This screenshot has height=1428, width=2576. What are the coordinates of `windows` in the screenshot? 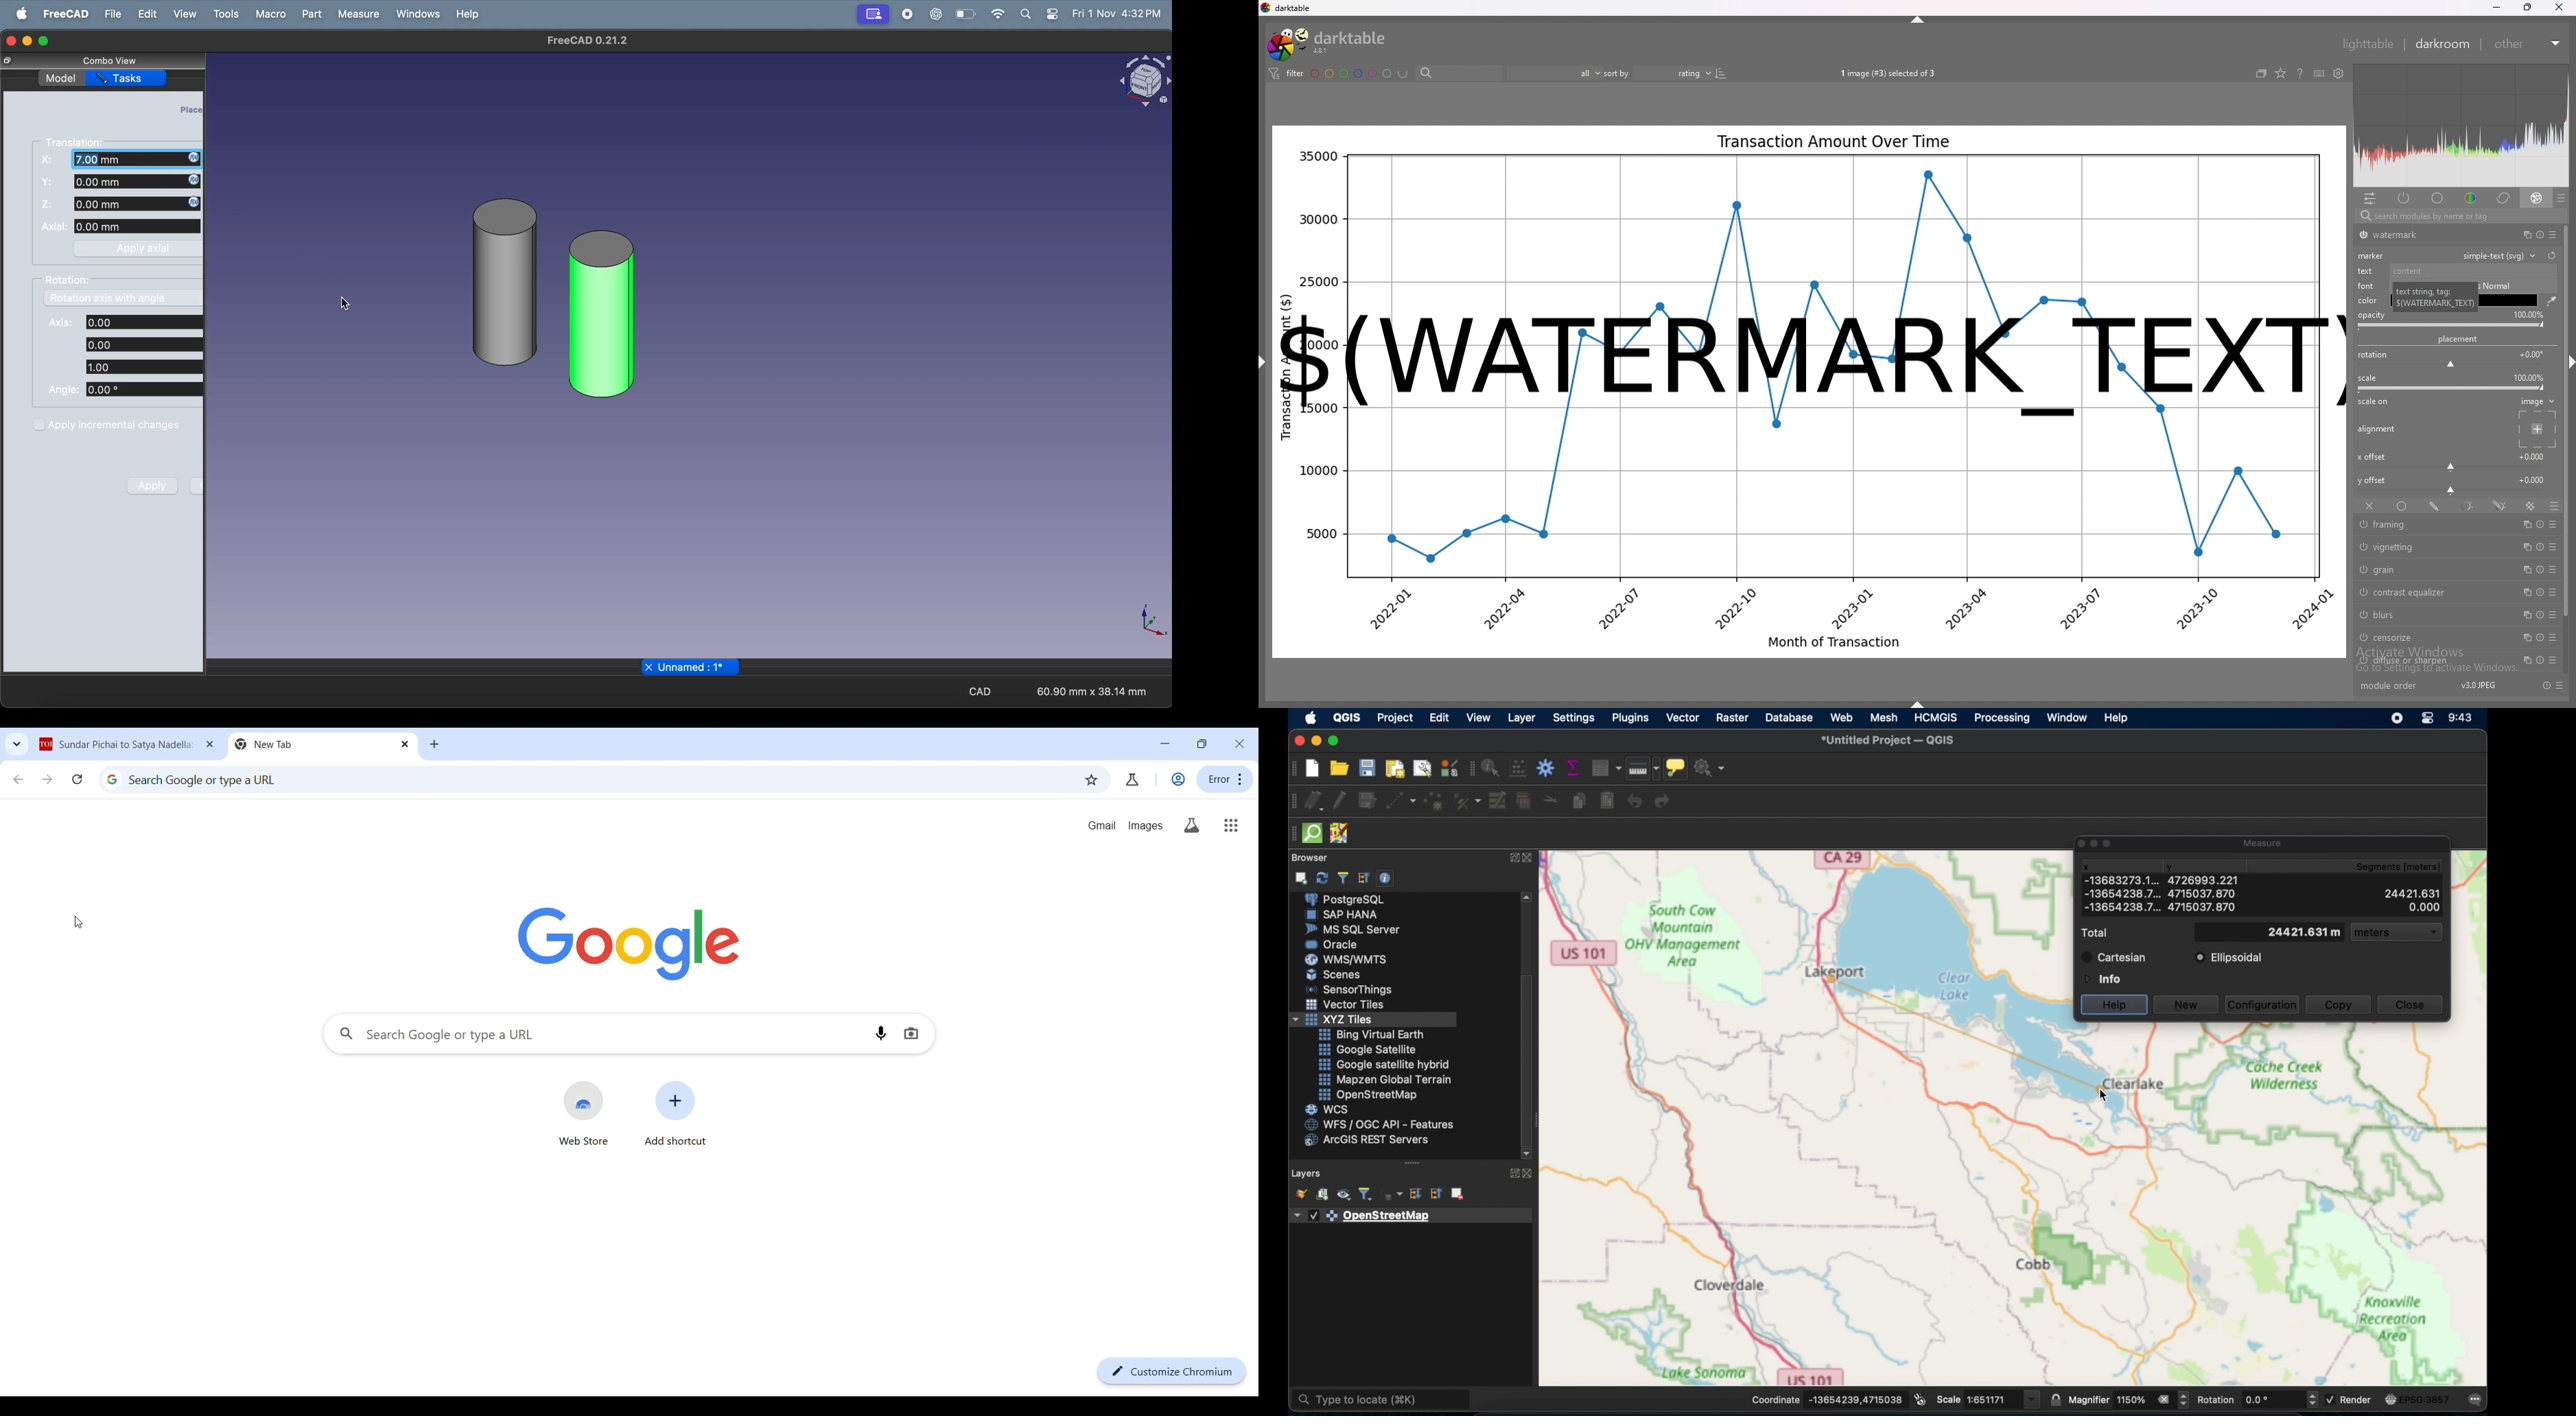 It's located at (414, 15).